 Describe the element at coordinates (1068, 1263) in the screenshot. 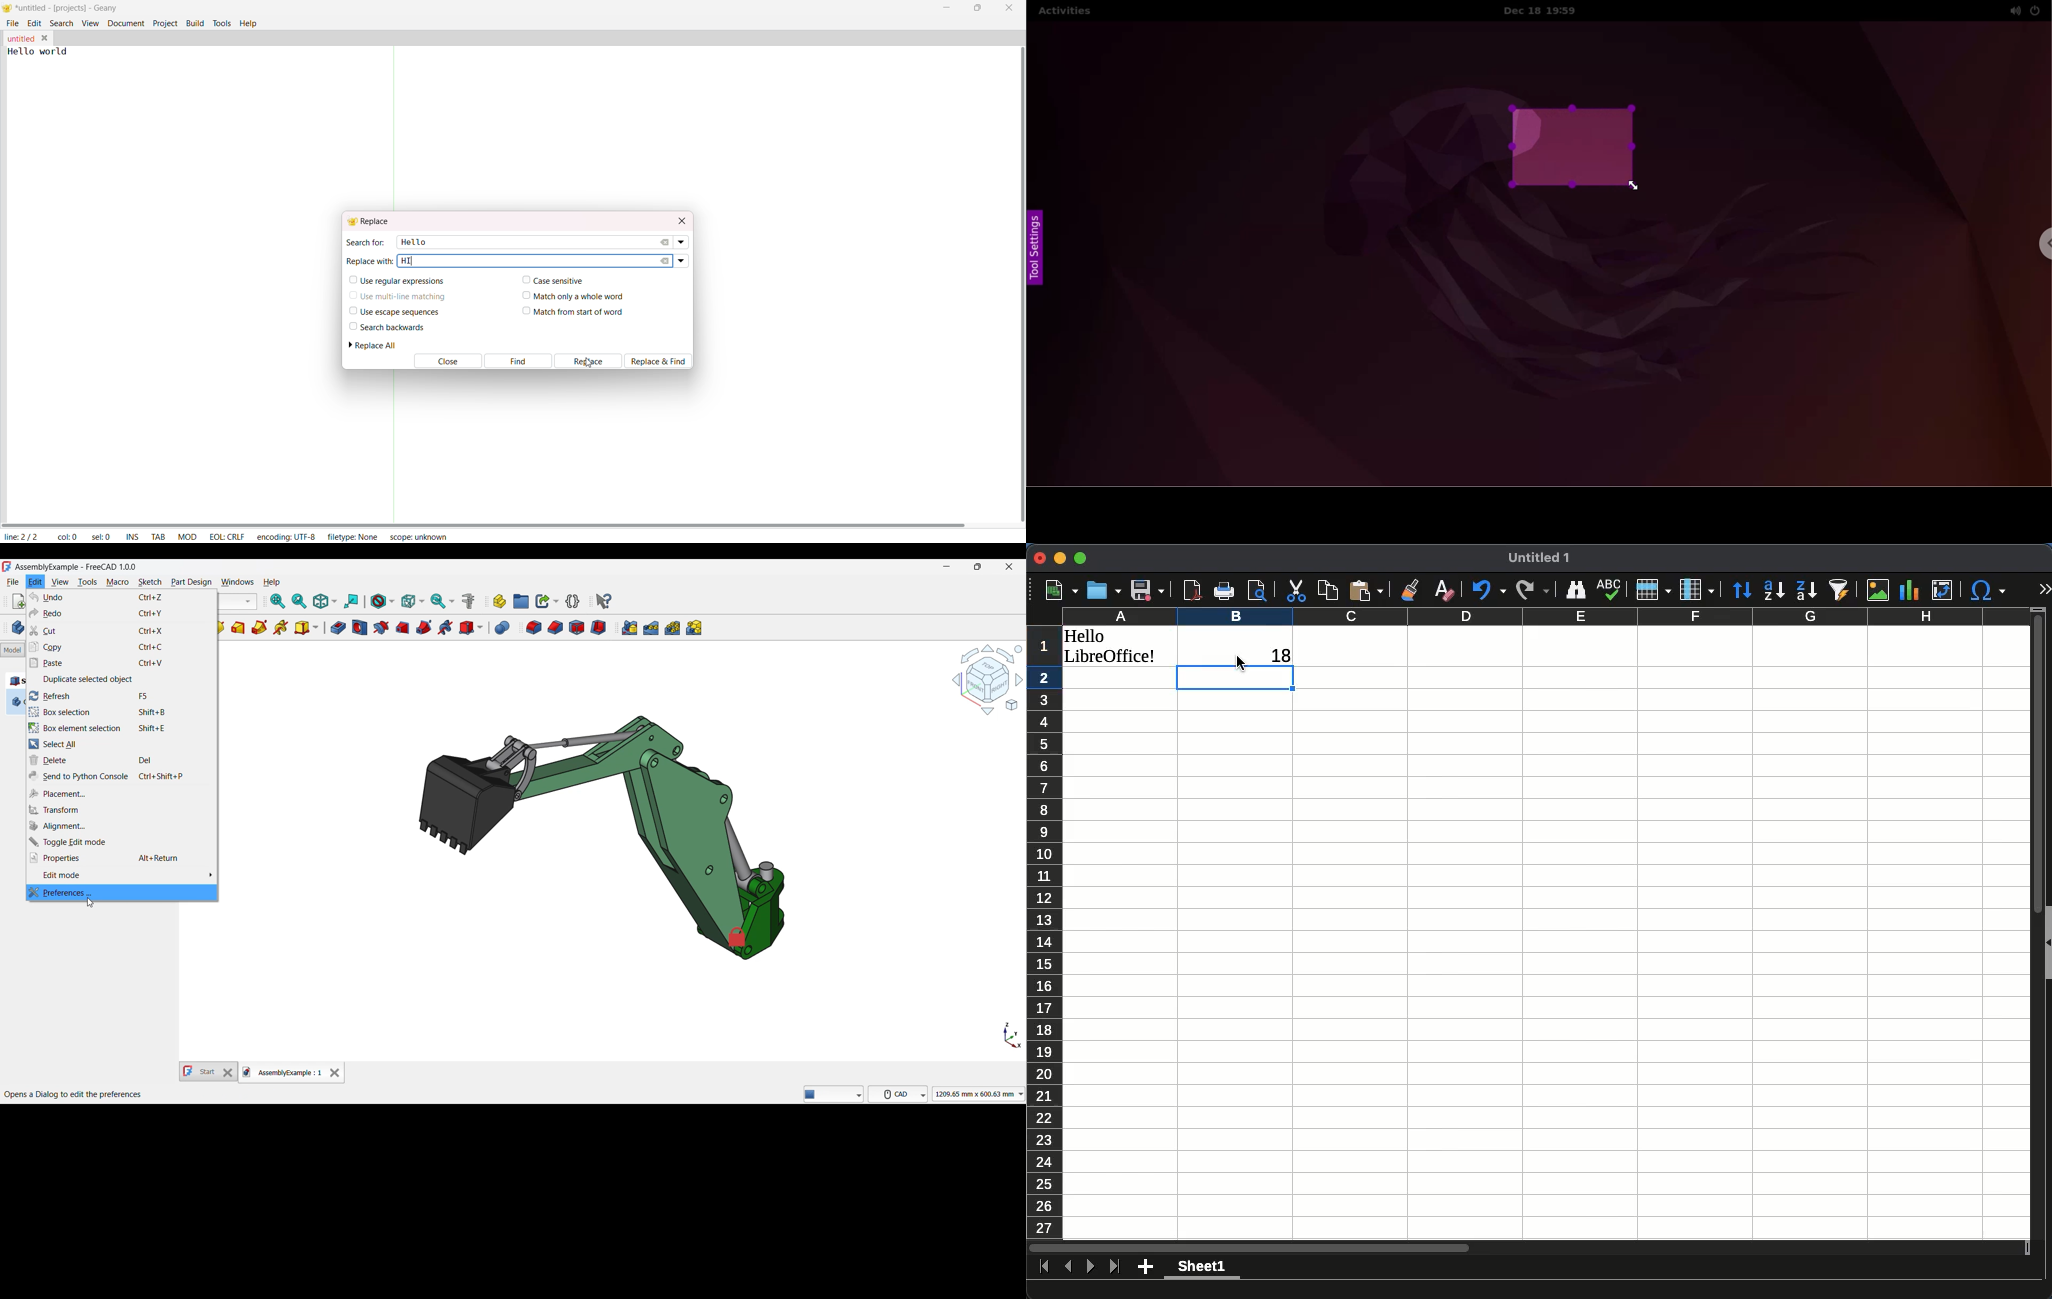

I see `previous sheet` at that location.